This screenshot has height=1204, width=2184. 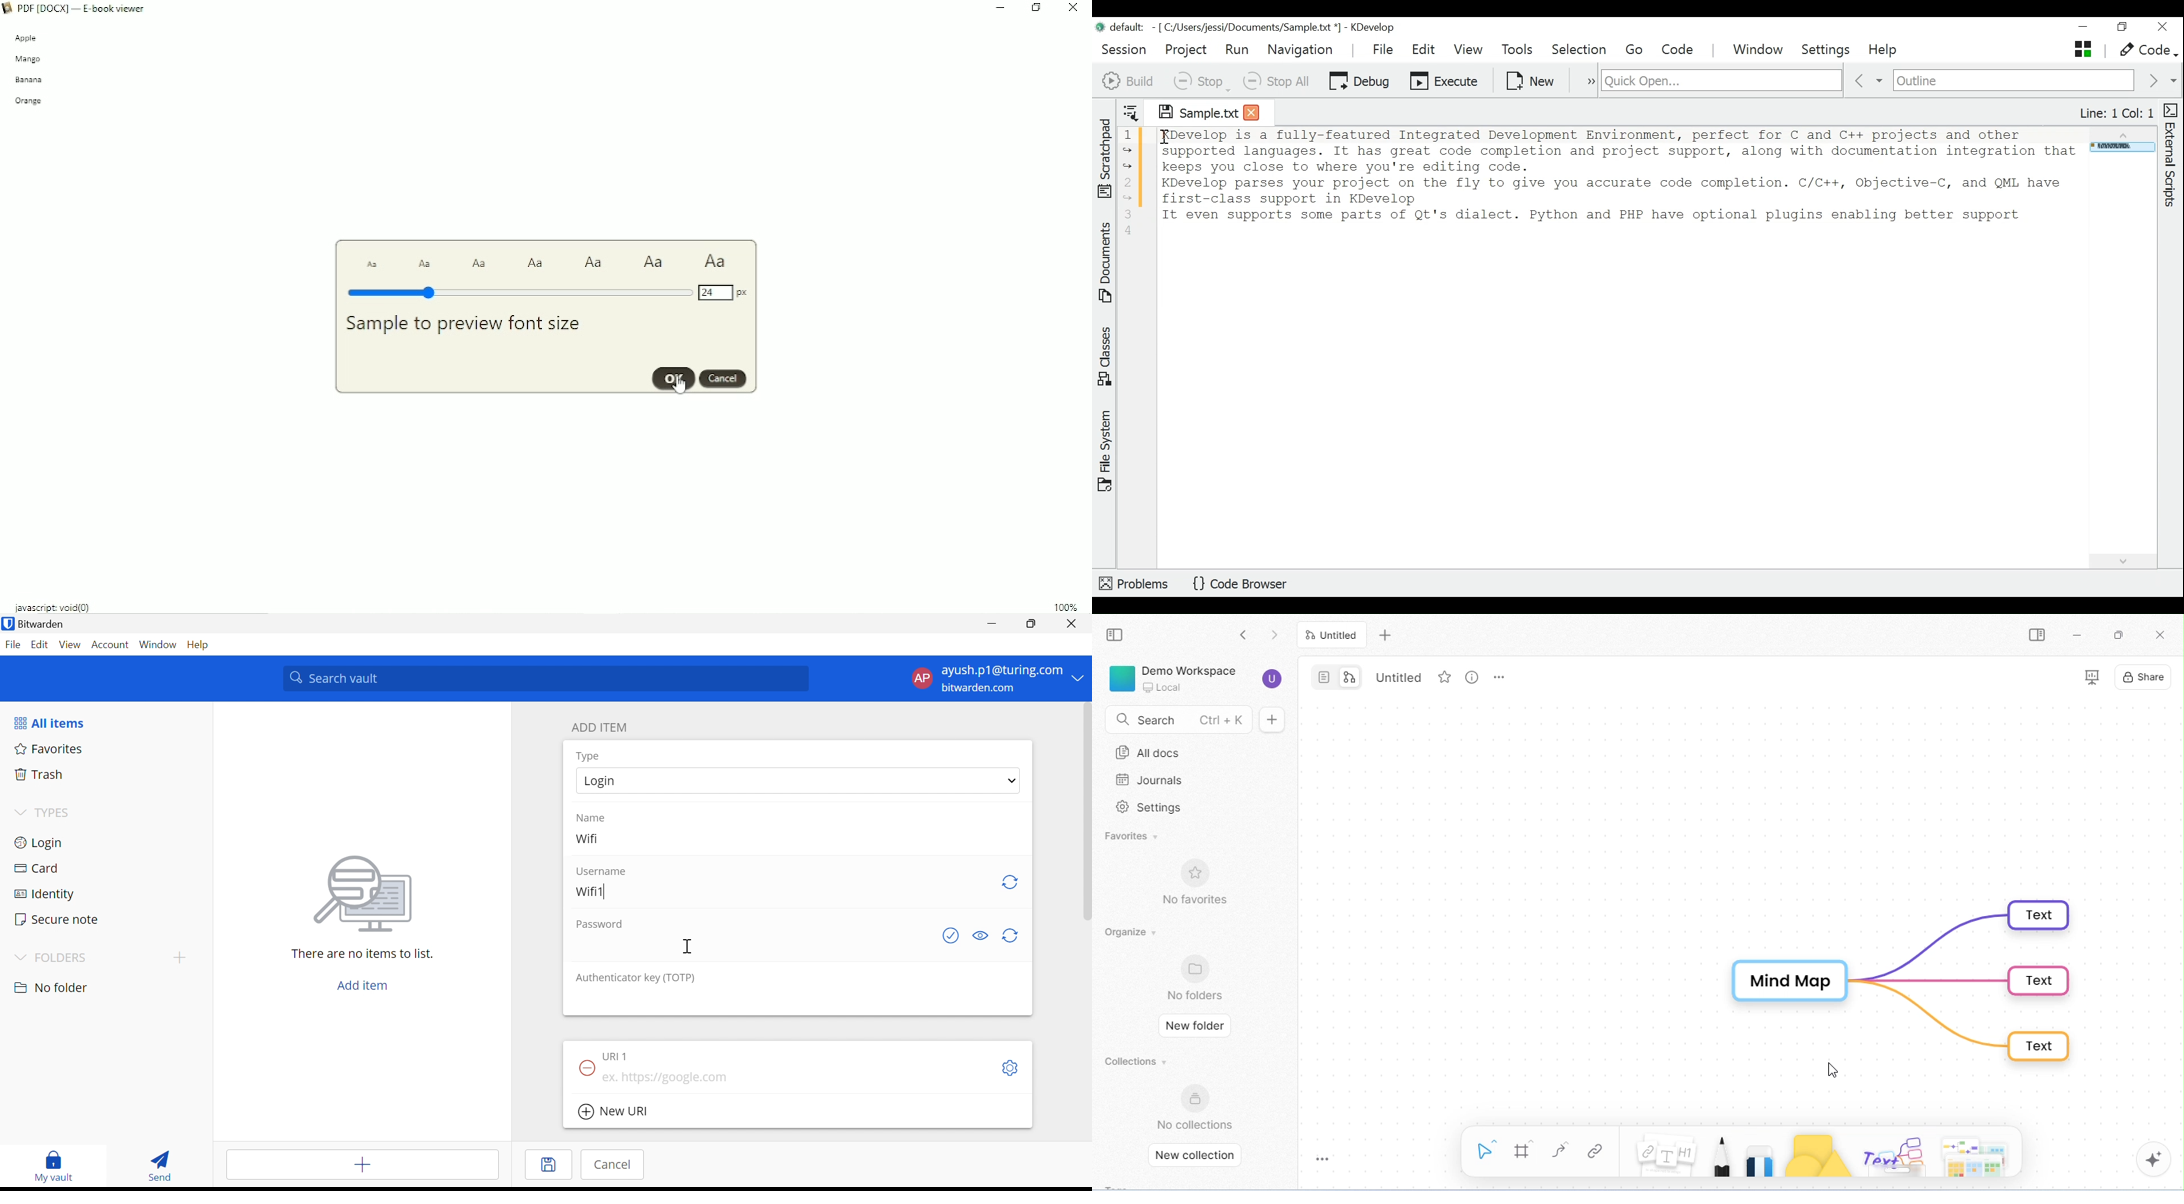 What do you see at coordinates (1011, 936) in the screenshot?
I see `Regenerate password` at bounding box center [1011, 936].